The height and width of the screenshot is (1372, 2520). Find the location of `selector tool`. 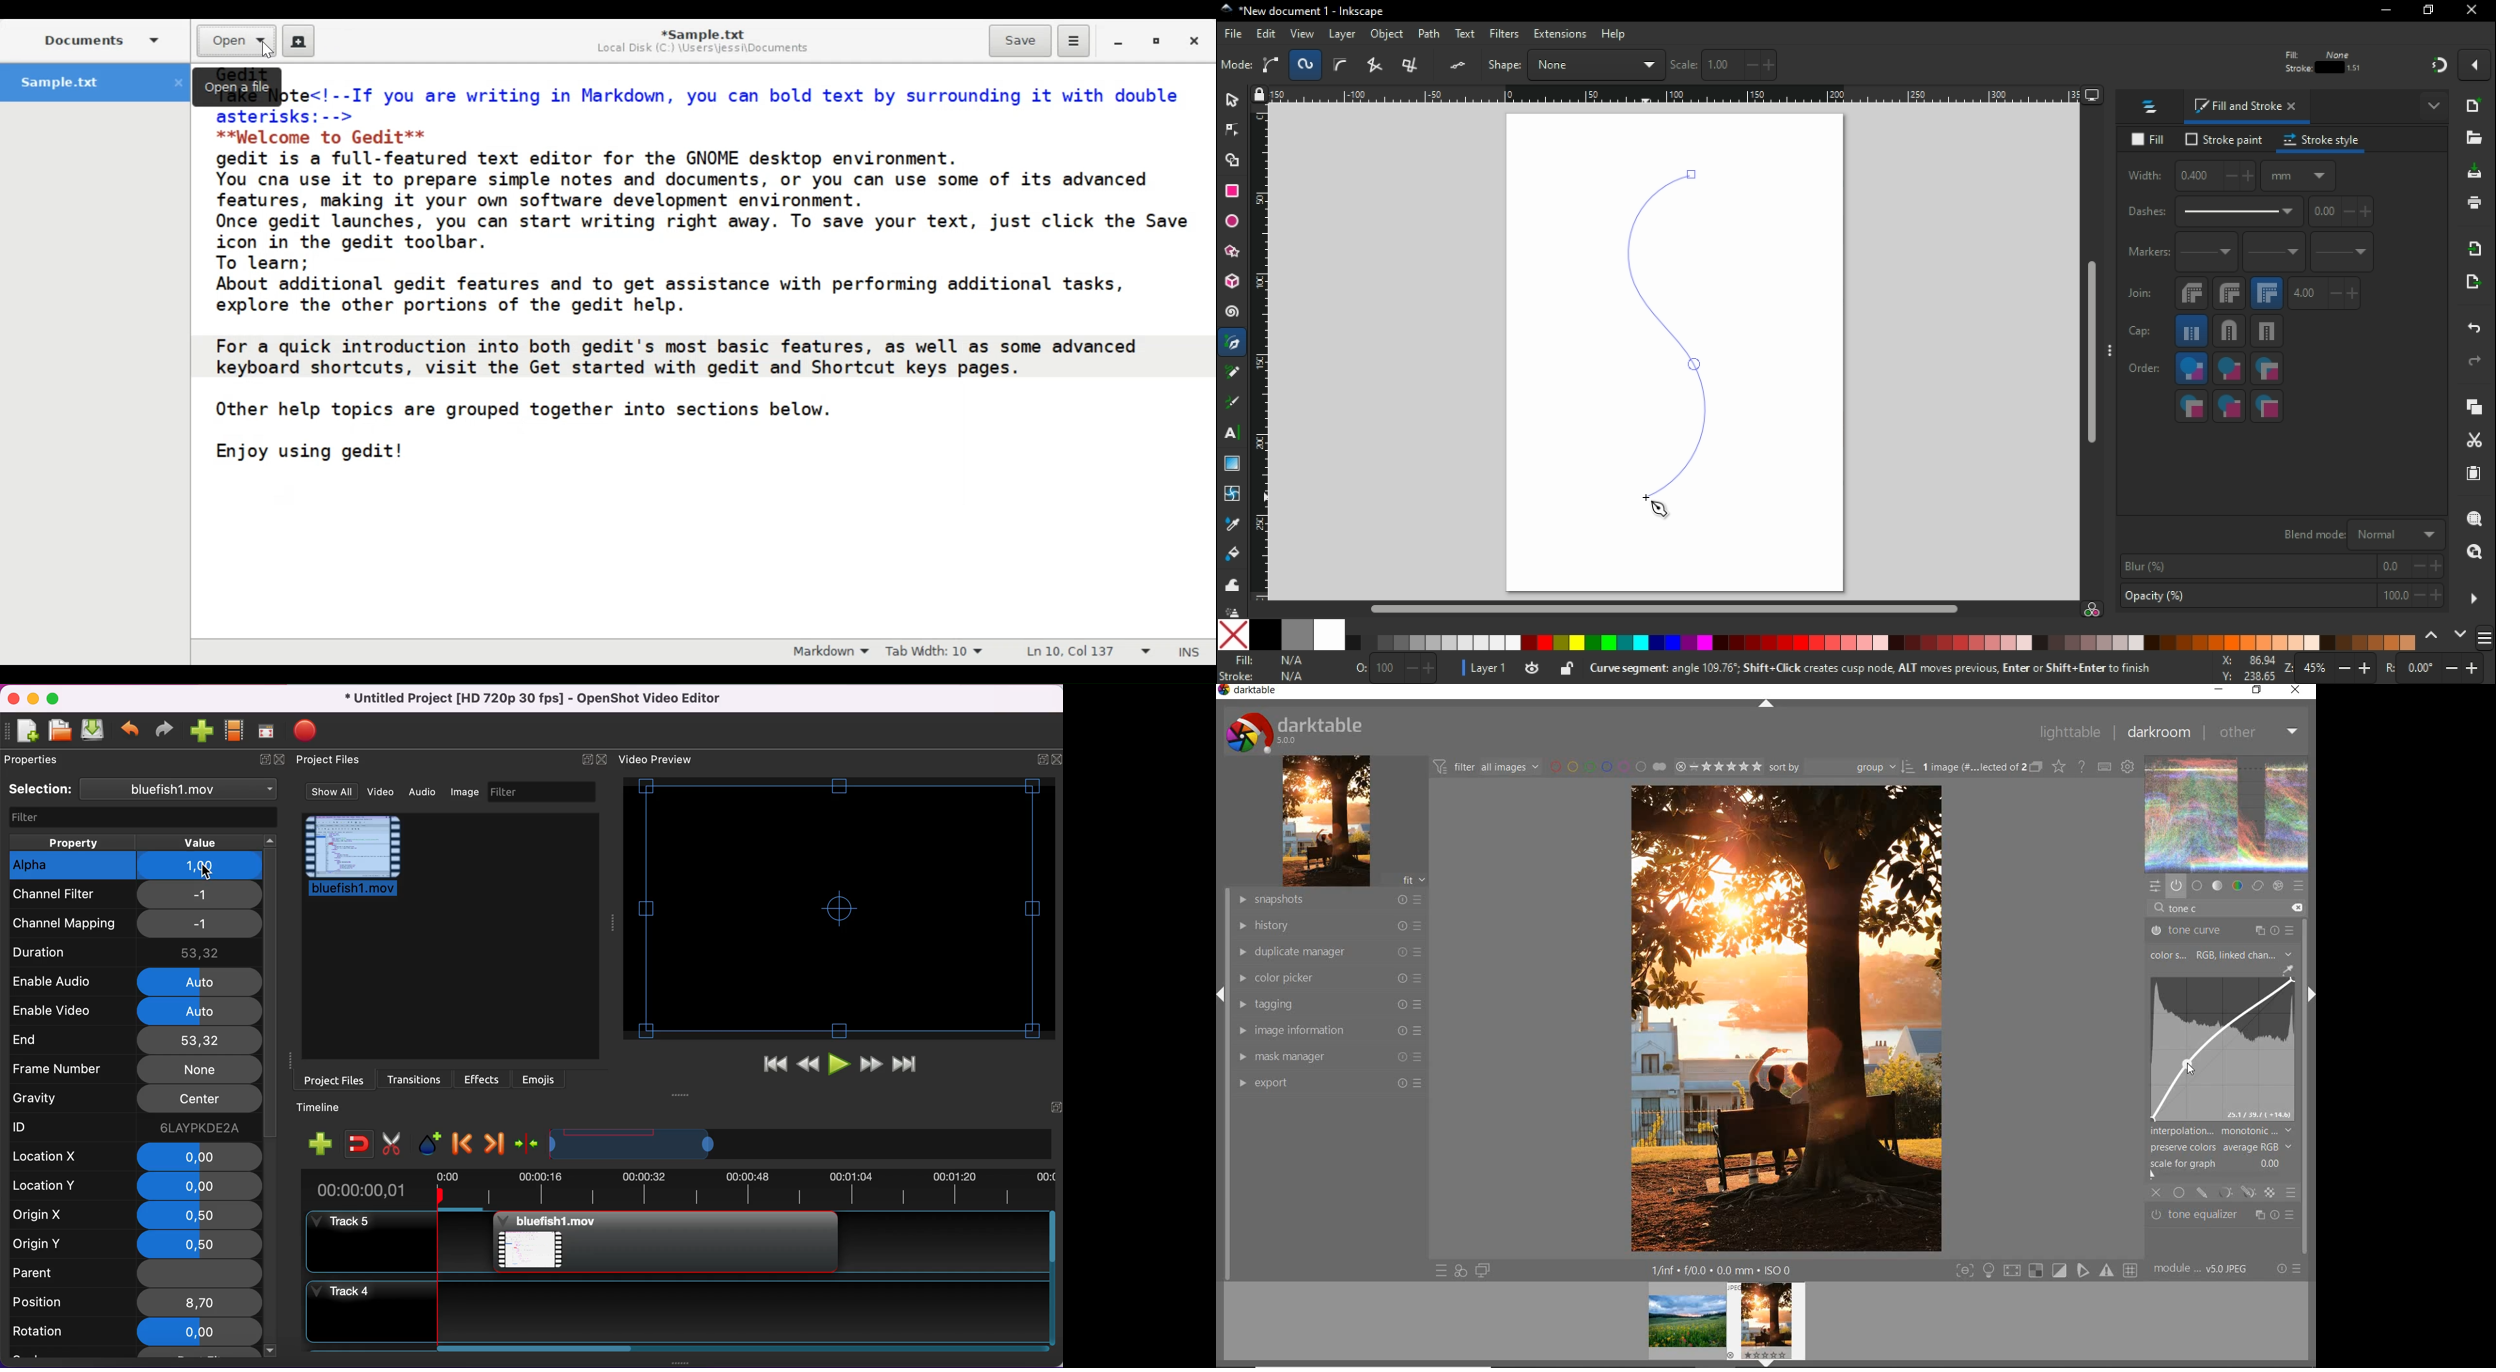

selector tool is located at coordinates (1233, 104).